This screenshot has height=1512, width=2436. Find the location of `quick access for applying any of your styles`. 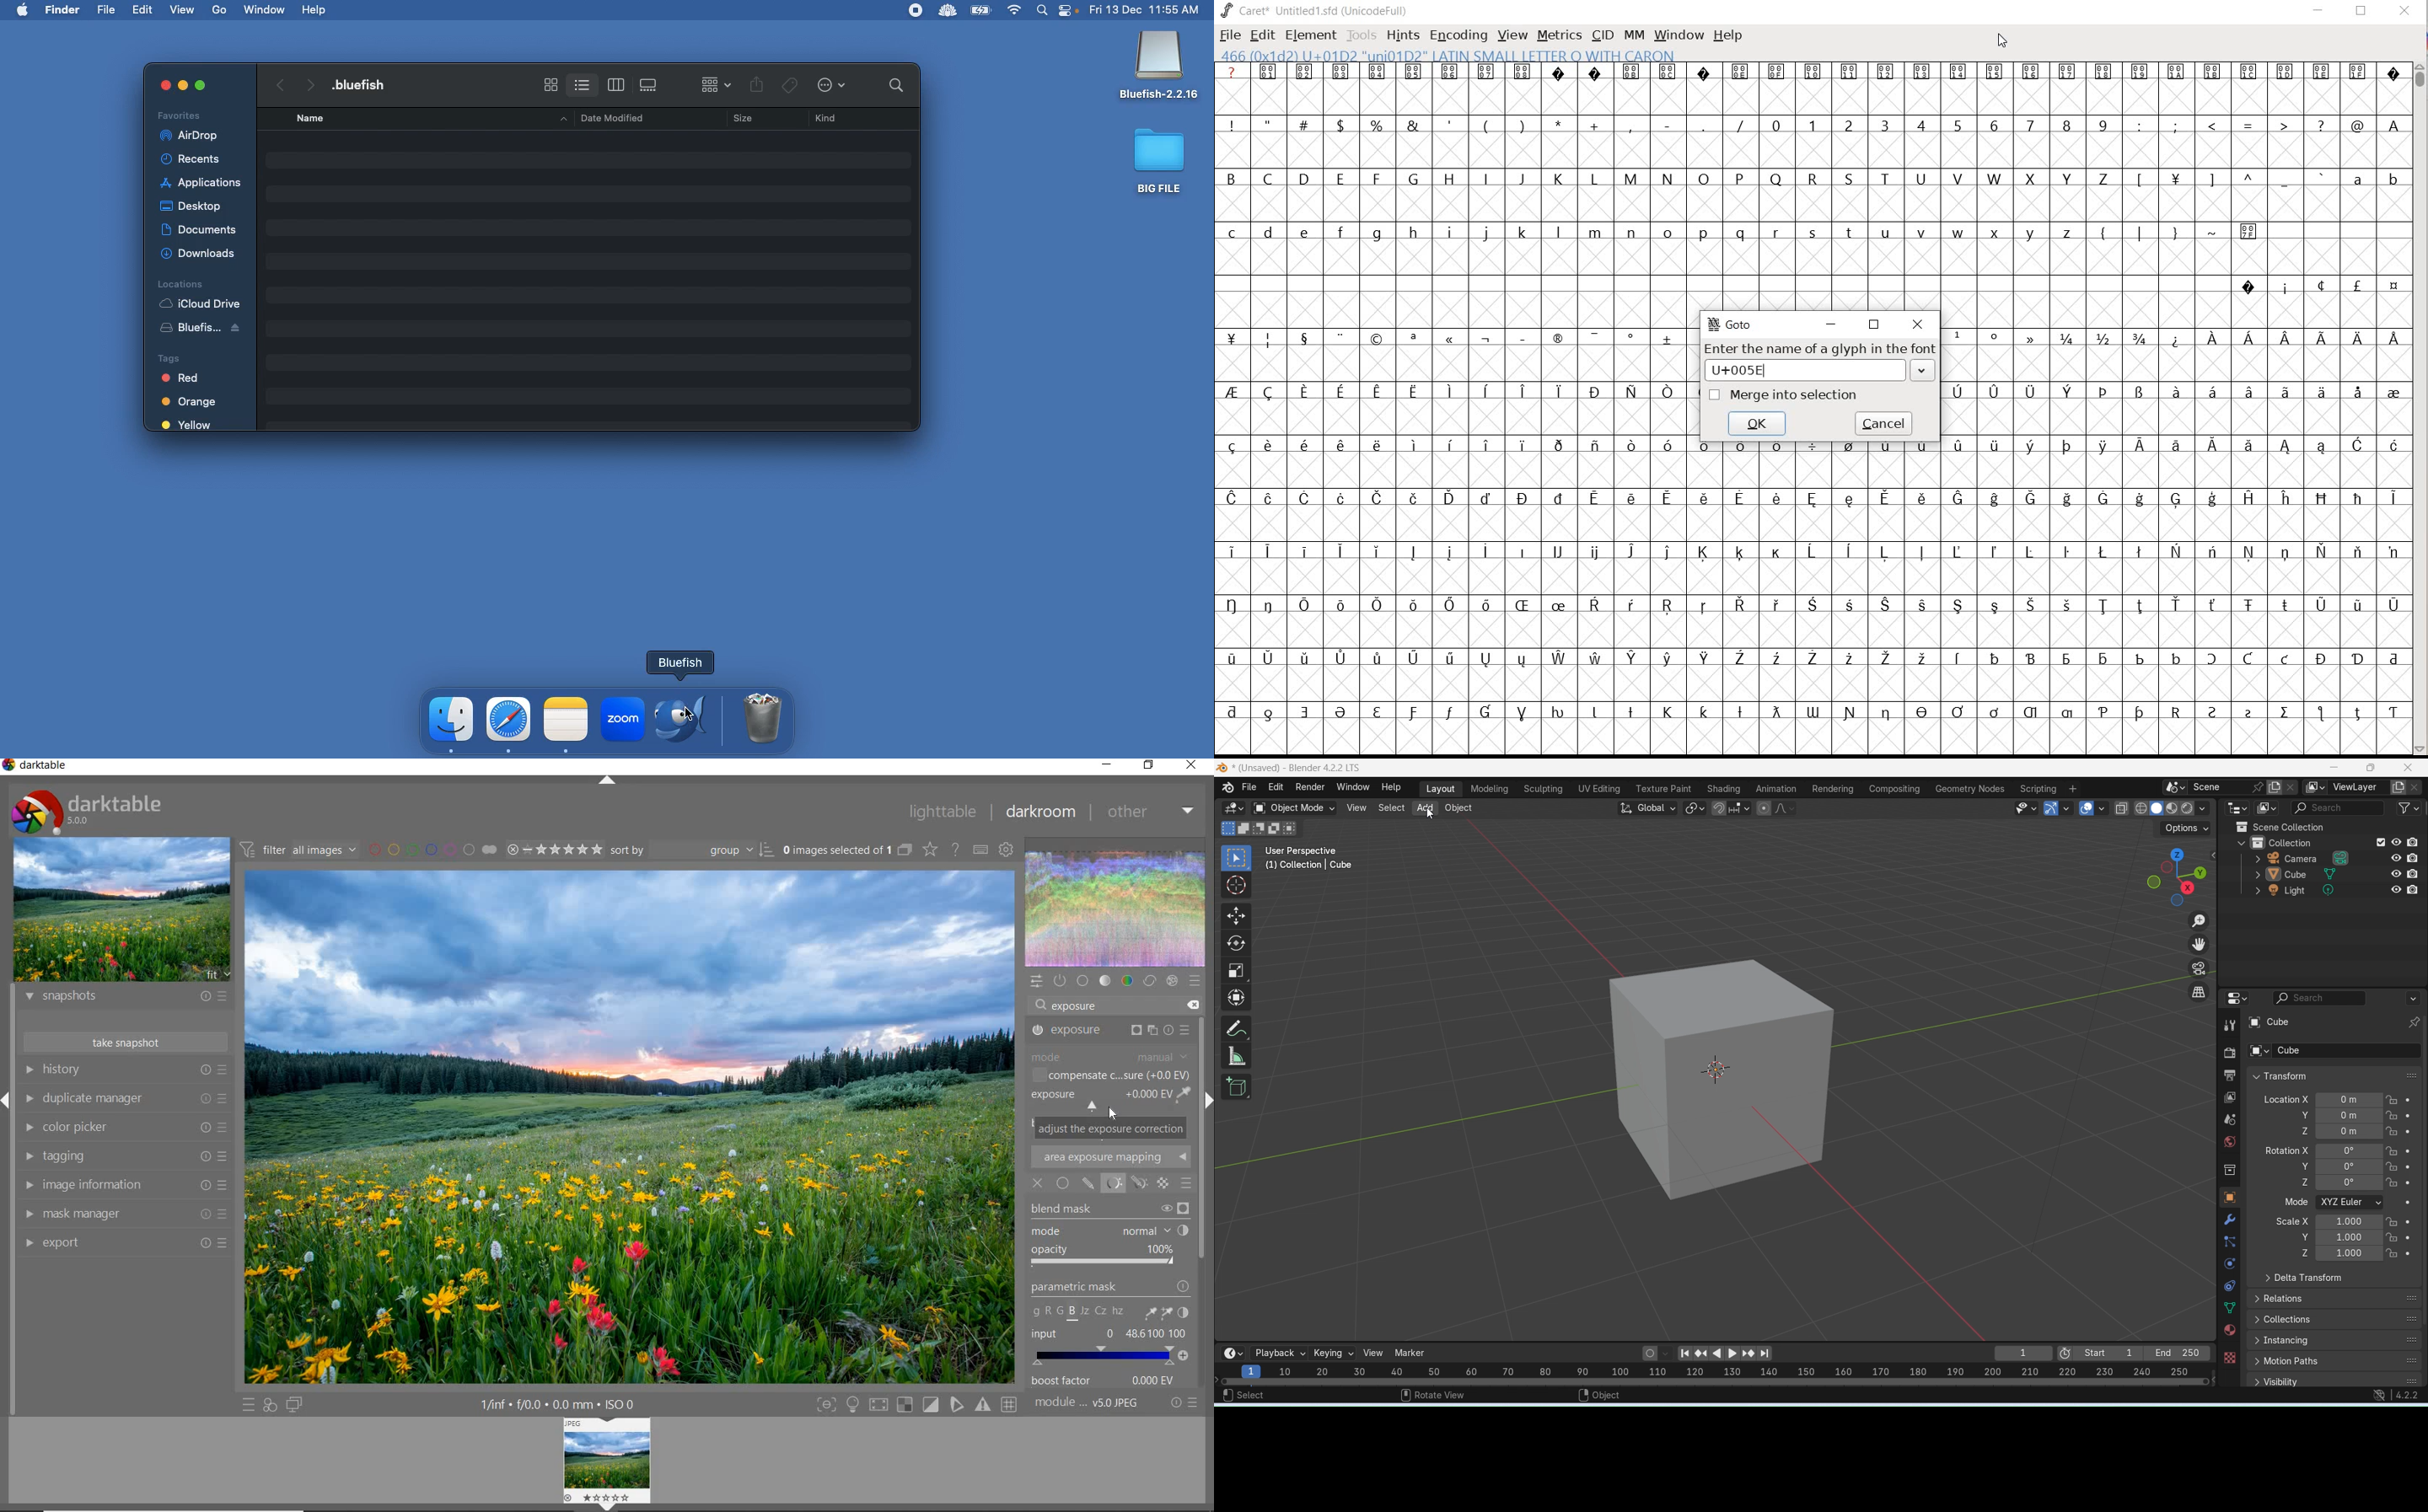

quick access for applying any of your styles is located at coordinates (269, 1407).